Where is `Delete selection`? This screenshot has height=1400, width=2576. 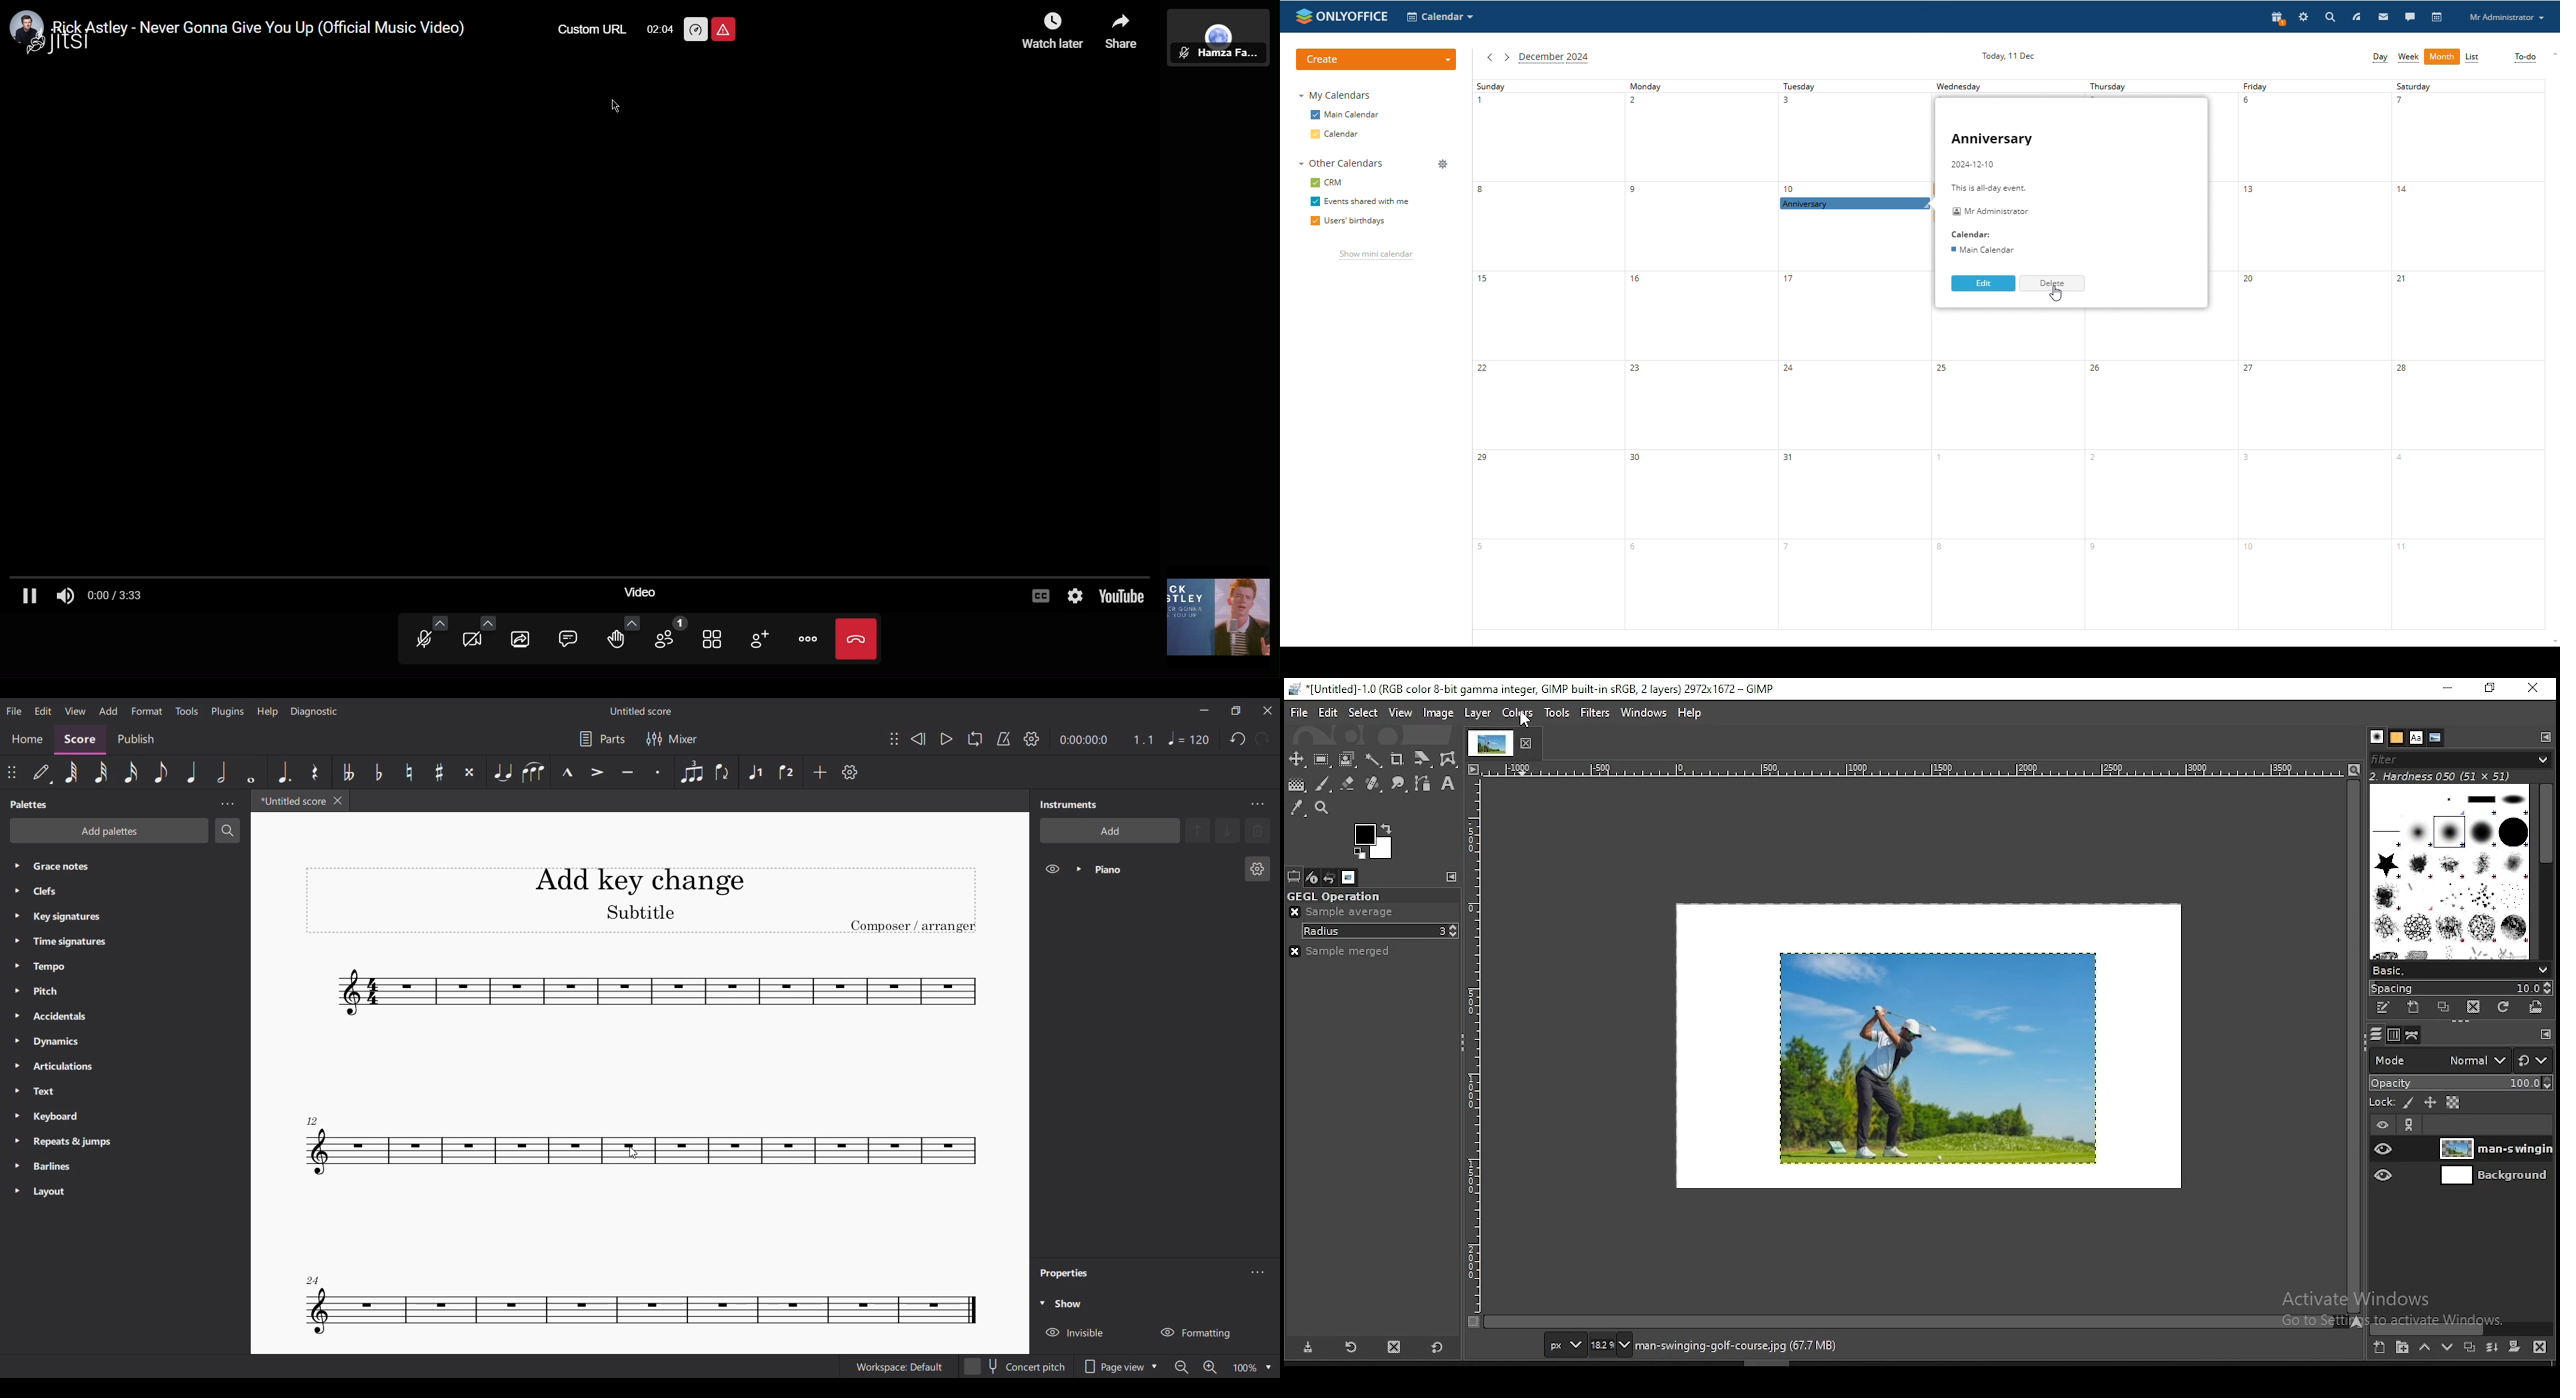 Delete selection is located at coordinates (1257, 831).